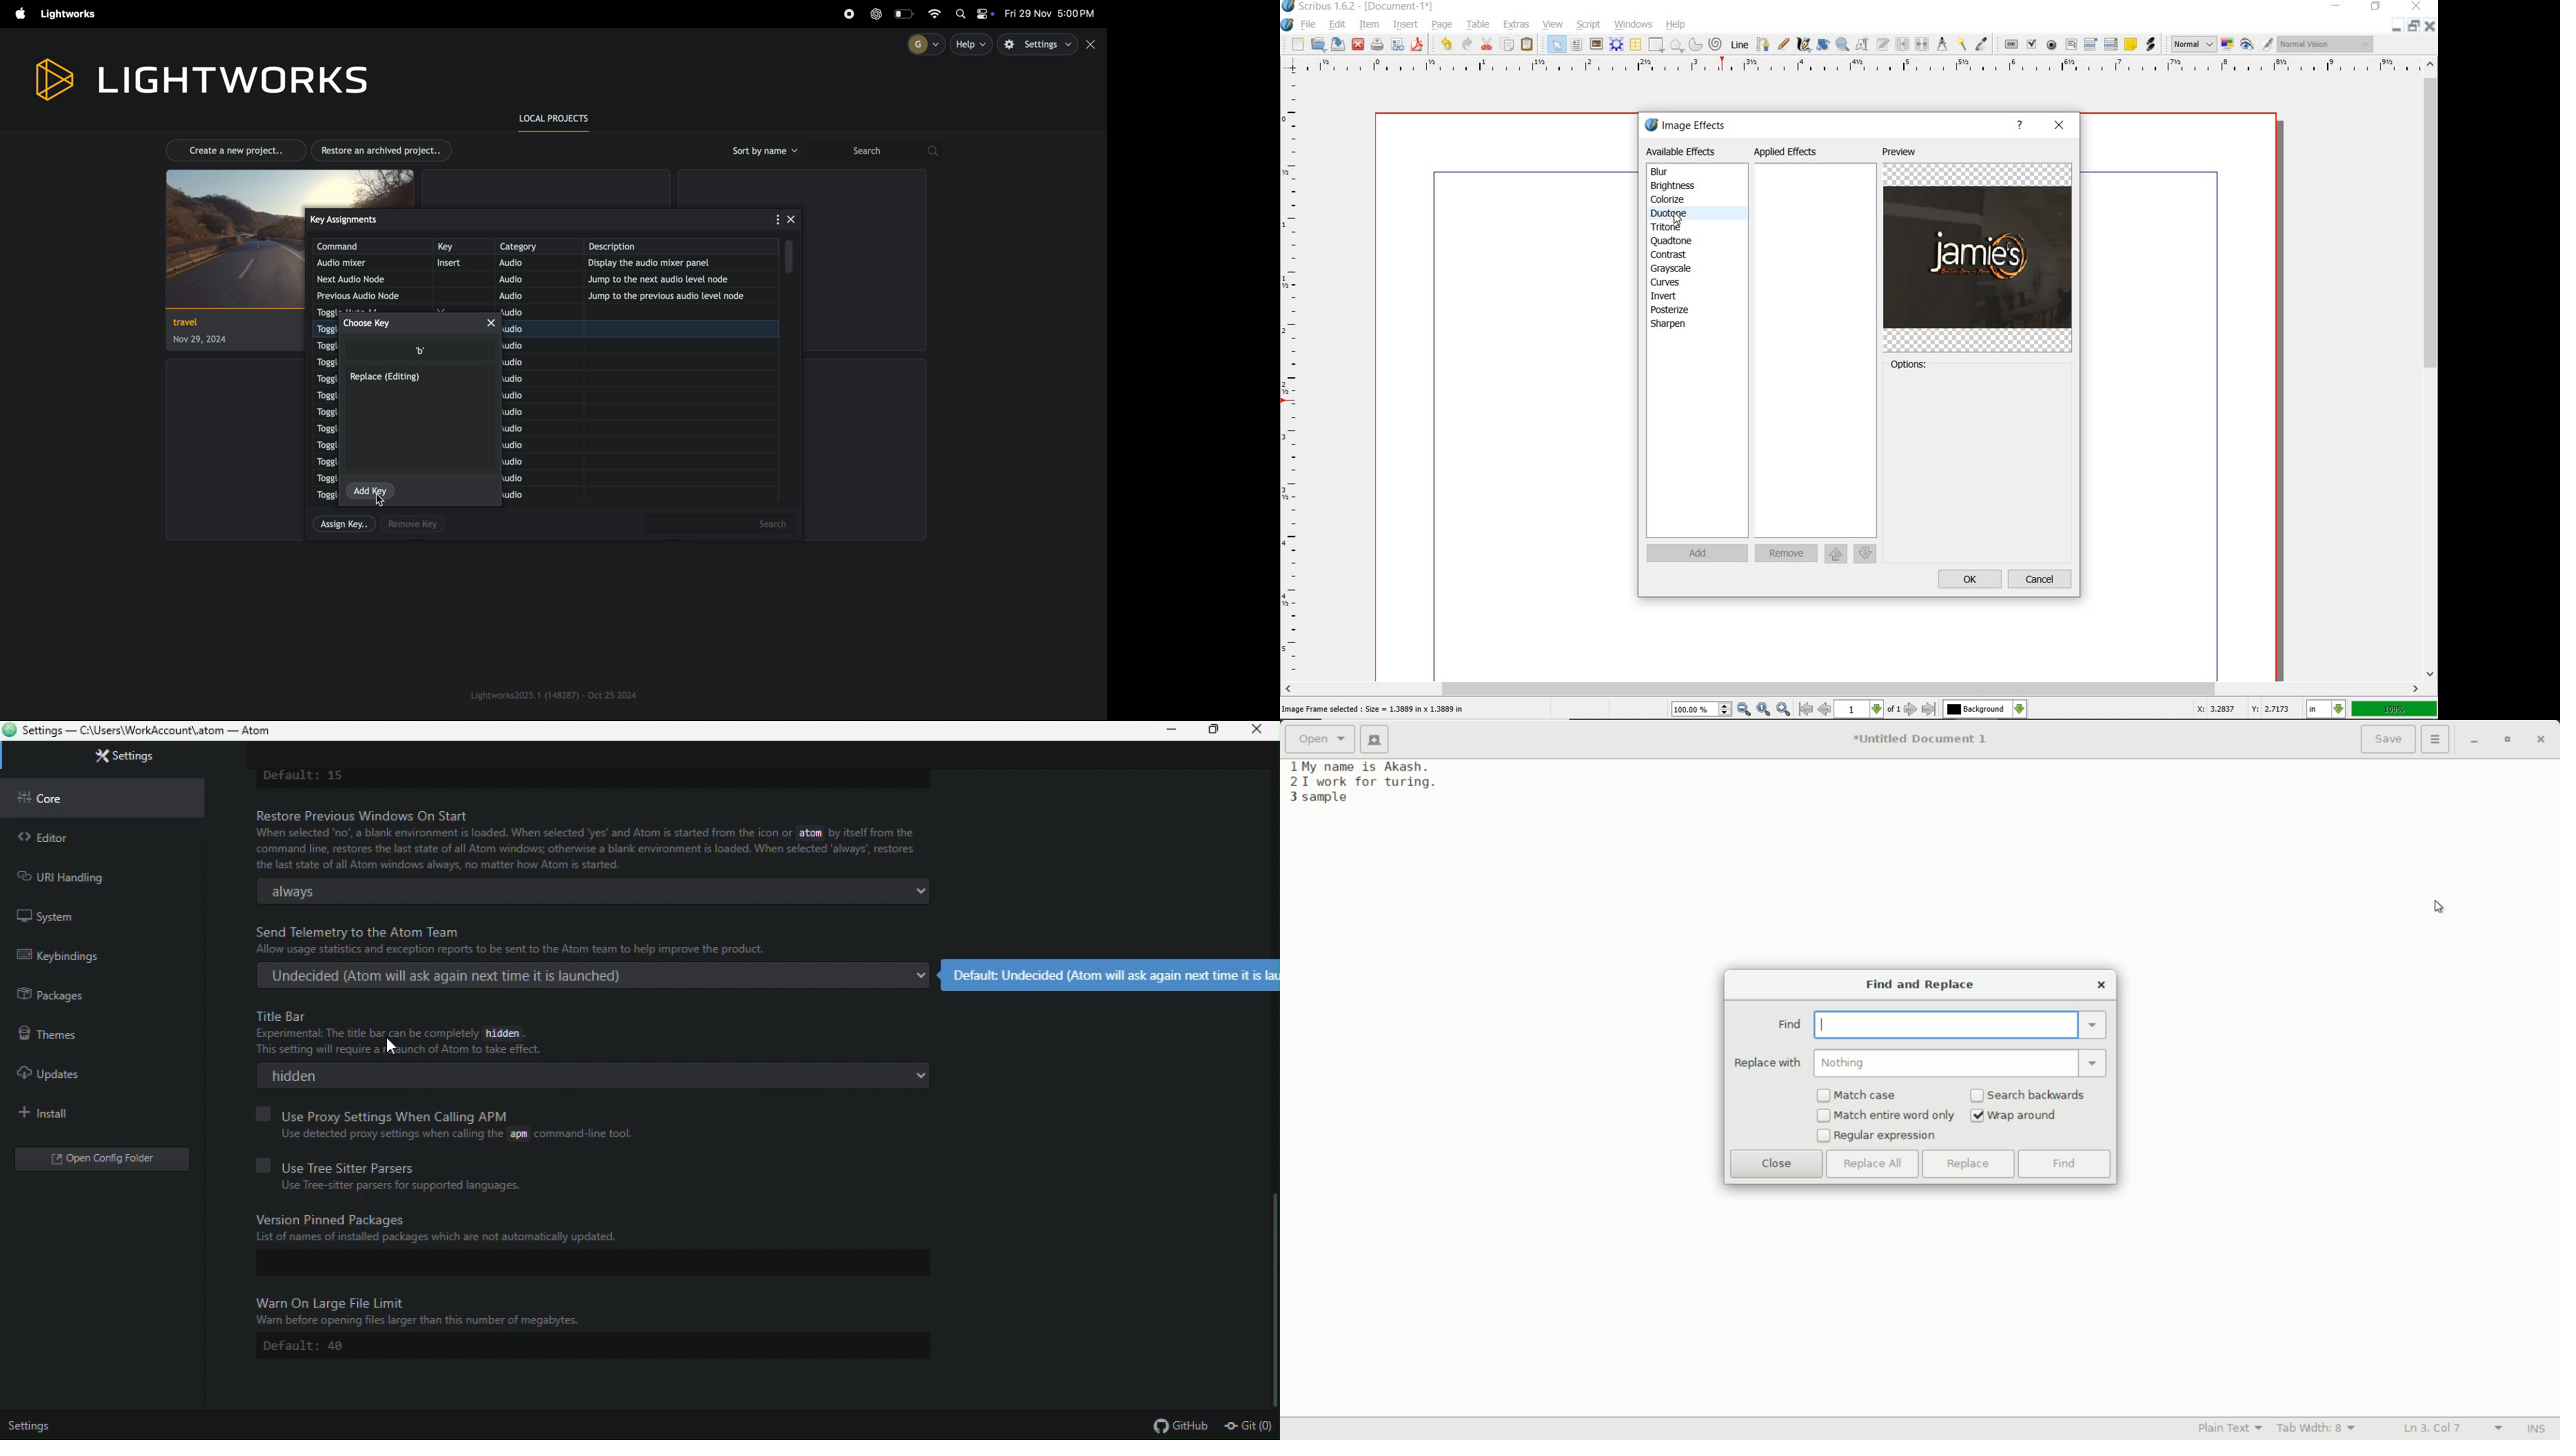  I want to click on display the audio mixer panel, so click(675, 264).